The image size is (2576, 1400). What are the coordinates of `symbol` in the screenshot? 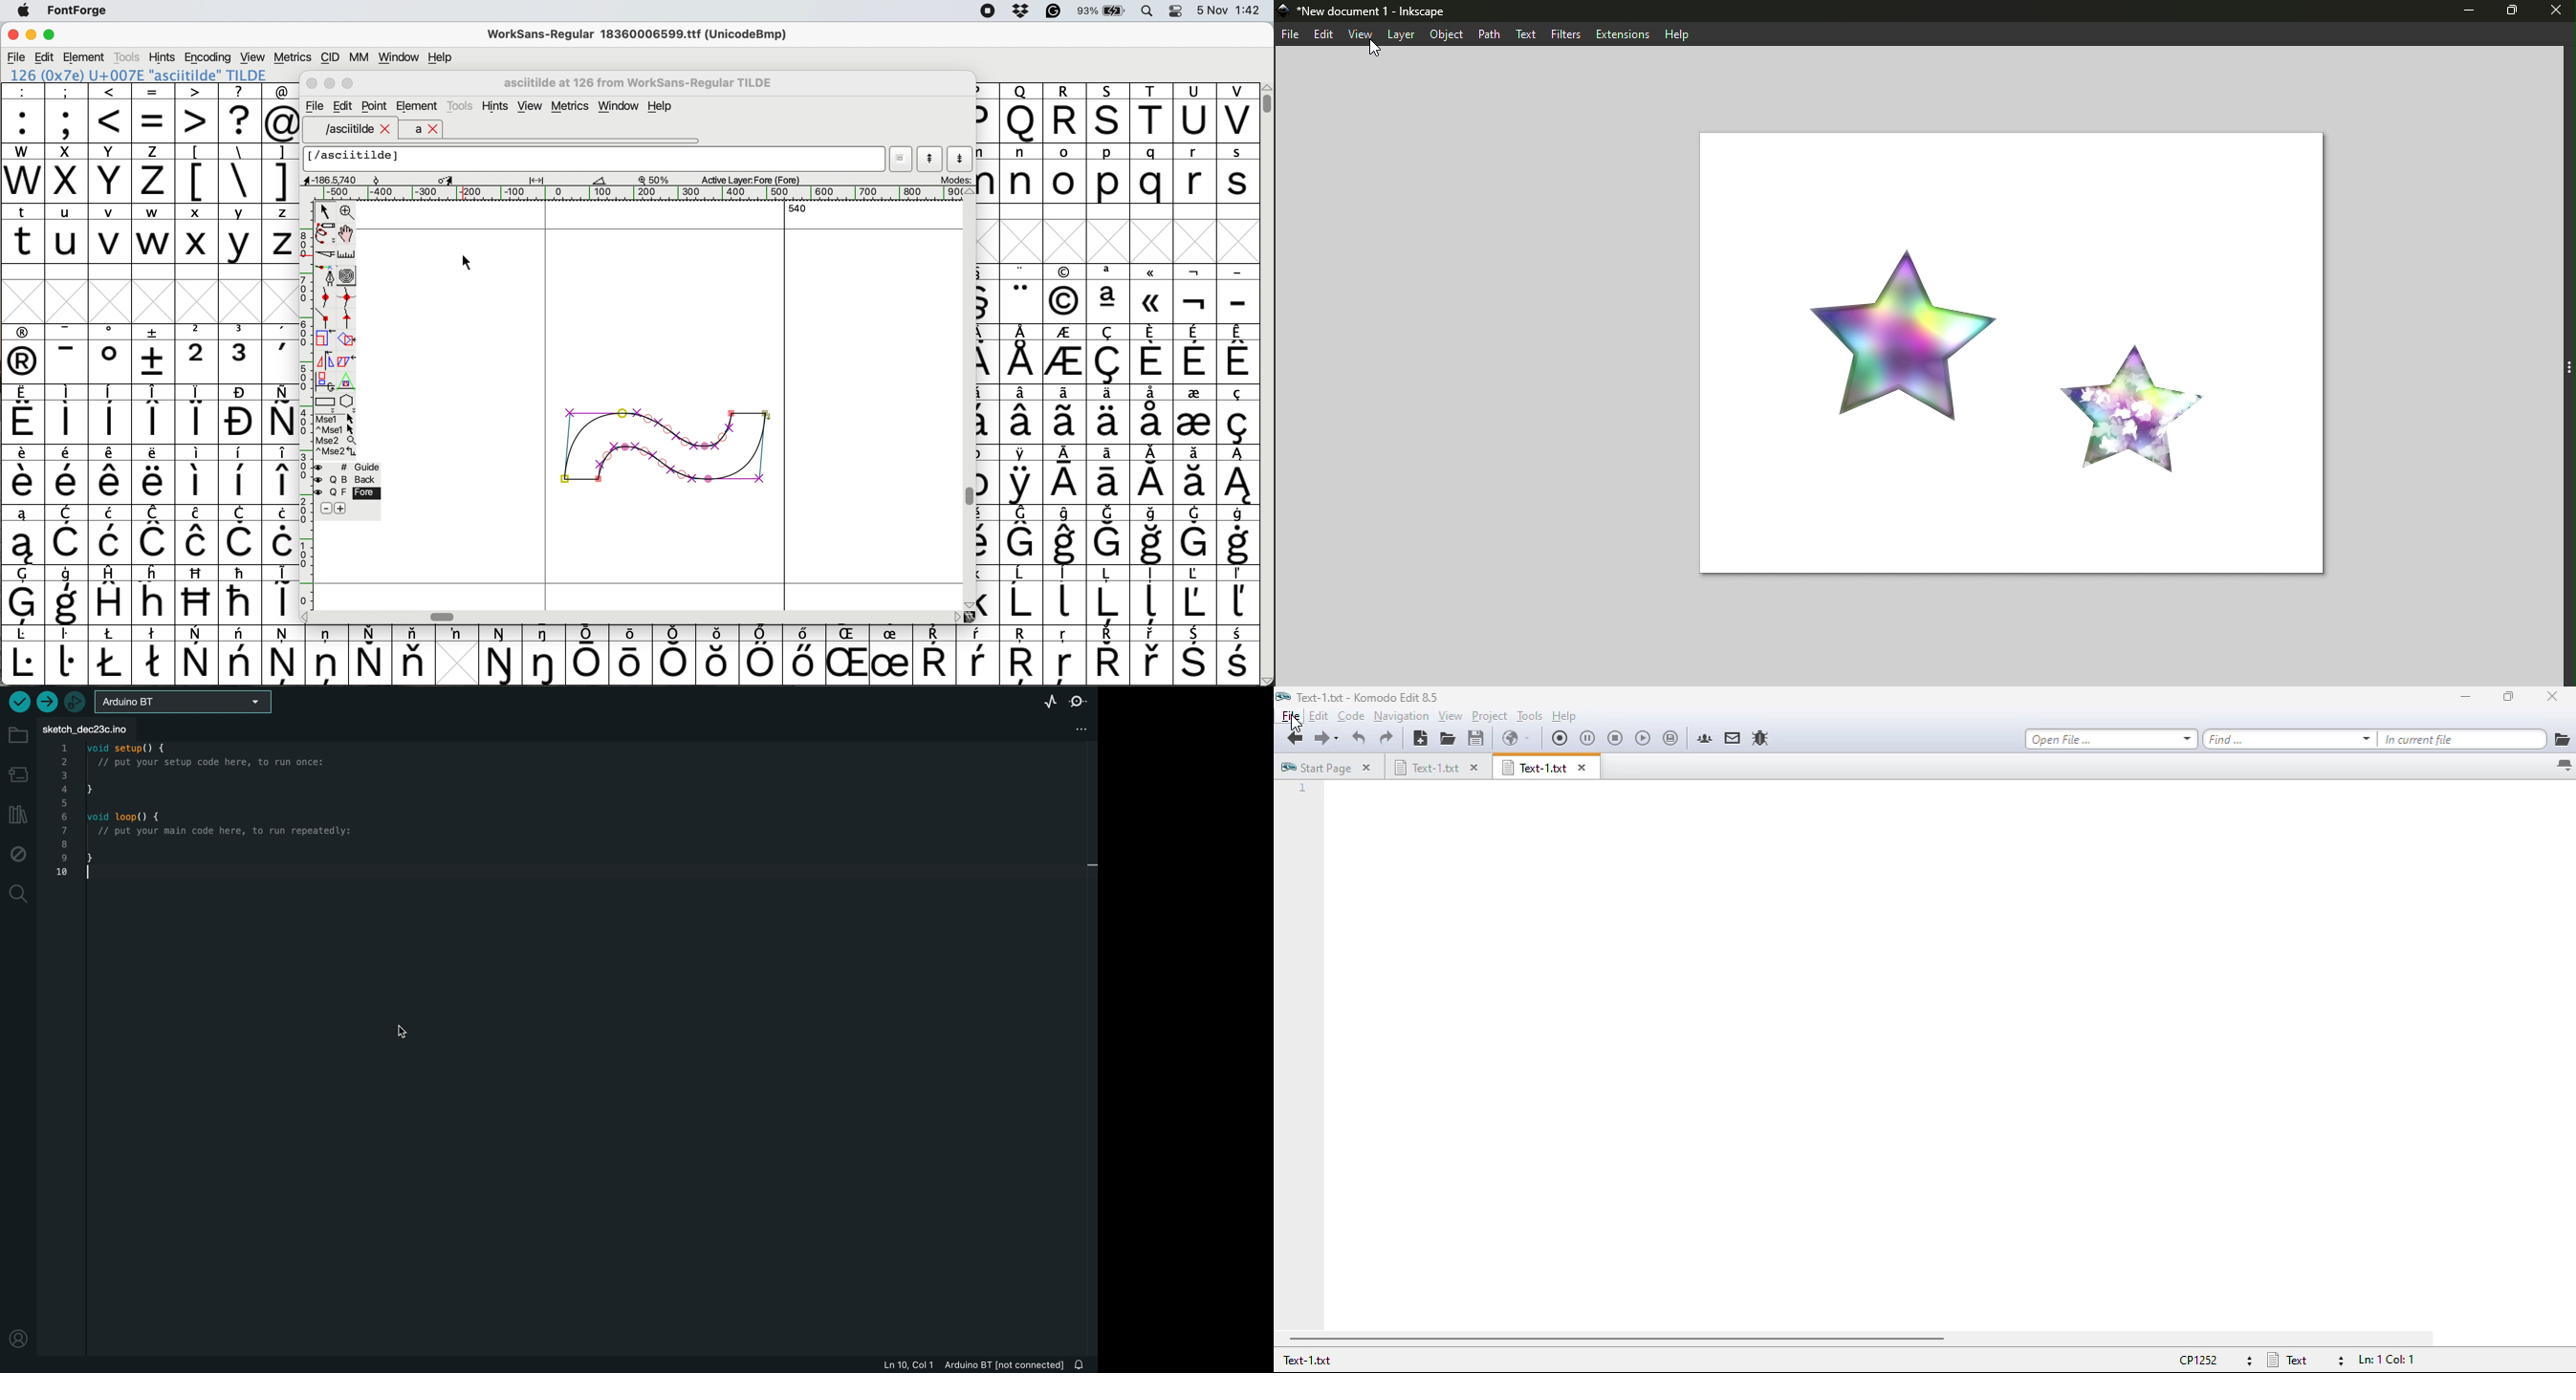 It's located at (23, 595).